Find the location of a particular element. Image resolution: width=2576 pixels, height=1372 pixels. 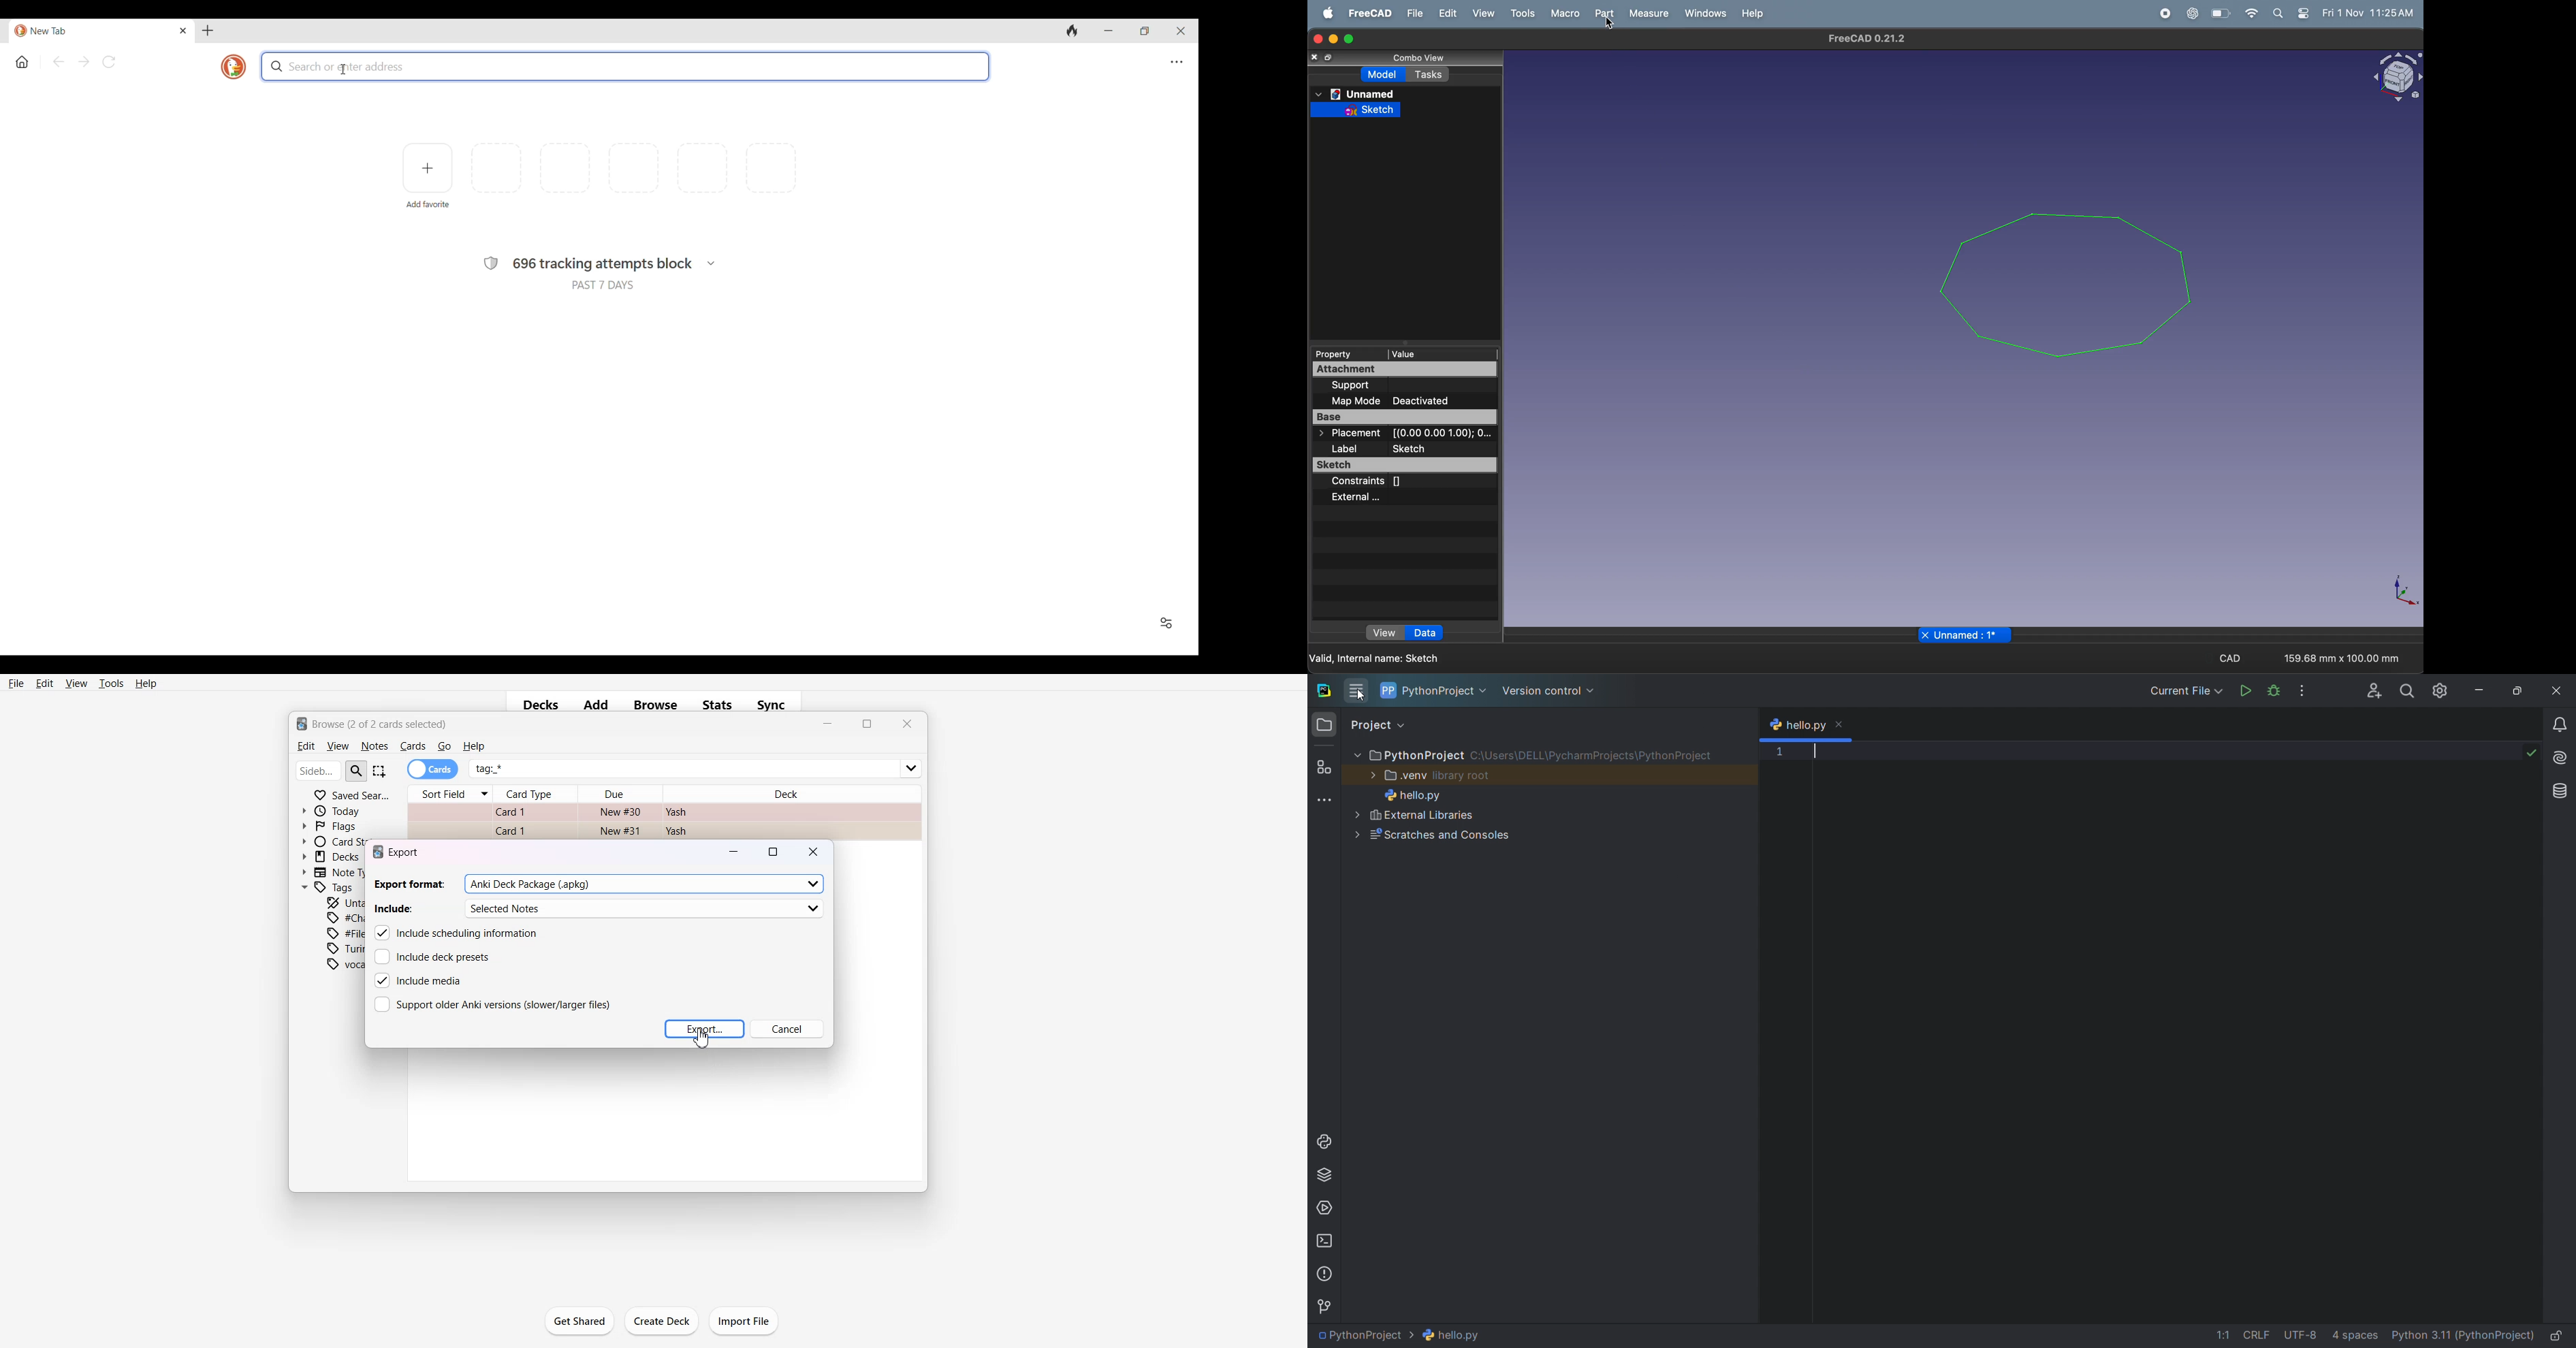

python package is located at coordinates (1323, 1178).